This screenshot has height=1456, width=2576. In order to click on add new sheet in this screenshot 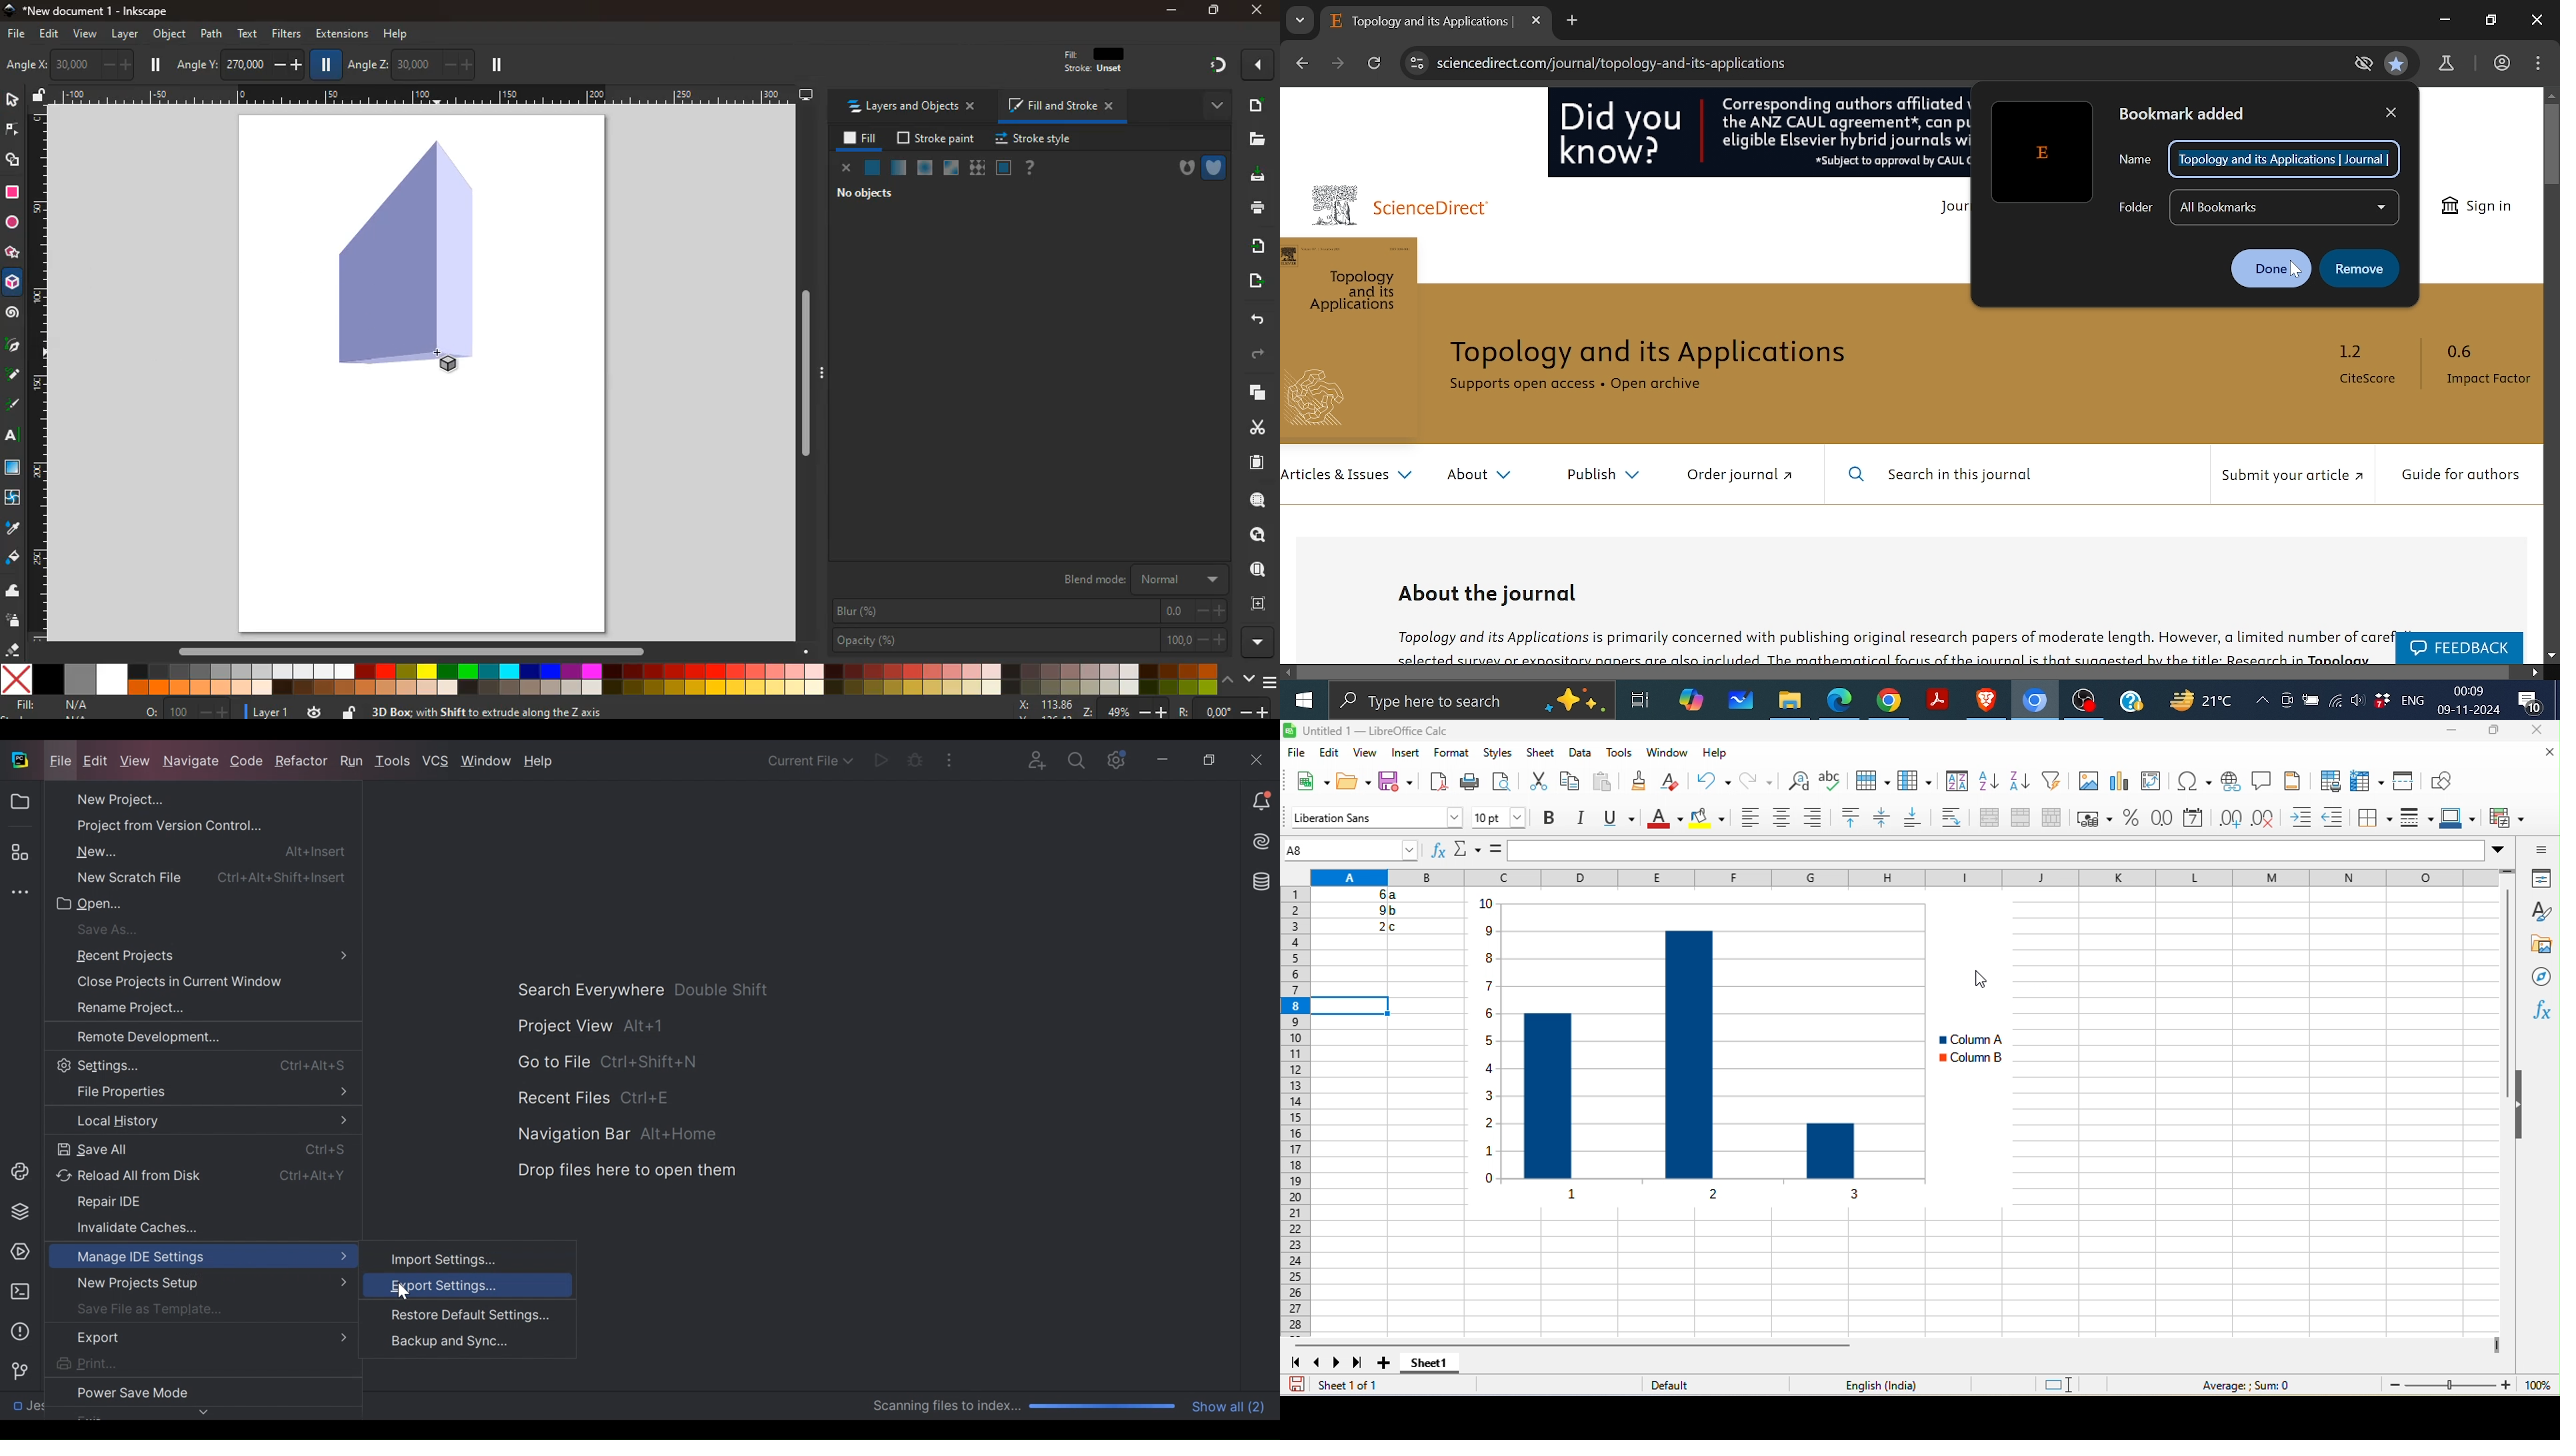, I will do `click(1388, 1364)`.